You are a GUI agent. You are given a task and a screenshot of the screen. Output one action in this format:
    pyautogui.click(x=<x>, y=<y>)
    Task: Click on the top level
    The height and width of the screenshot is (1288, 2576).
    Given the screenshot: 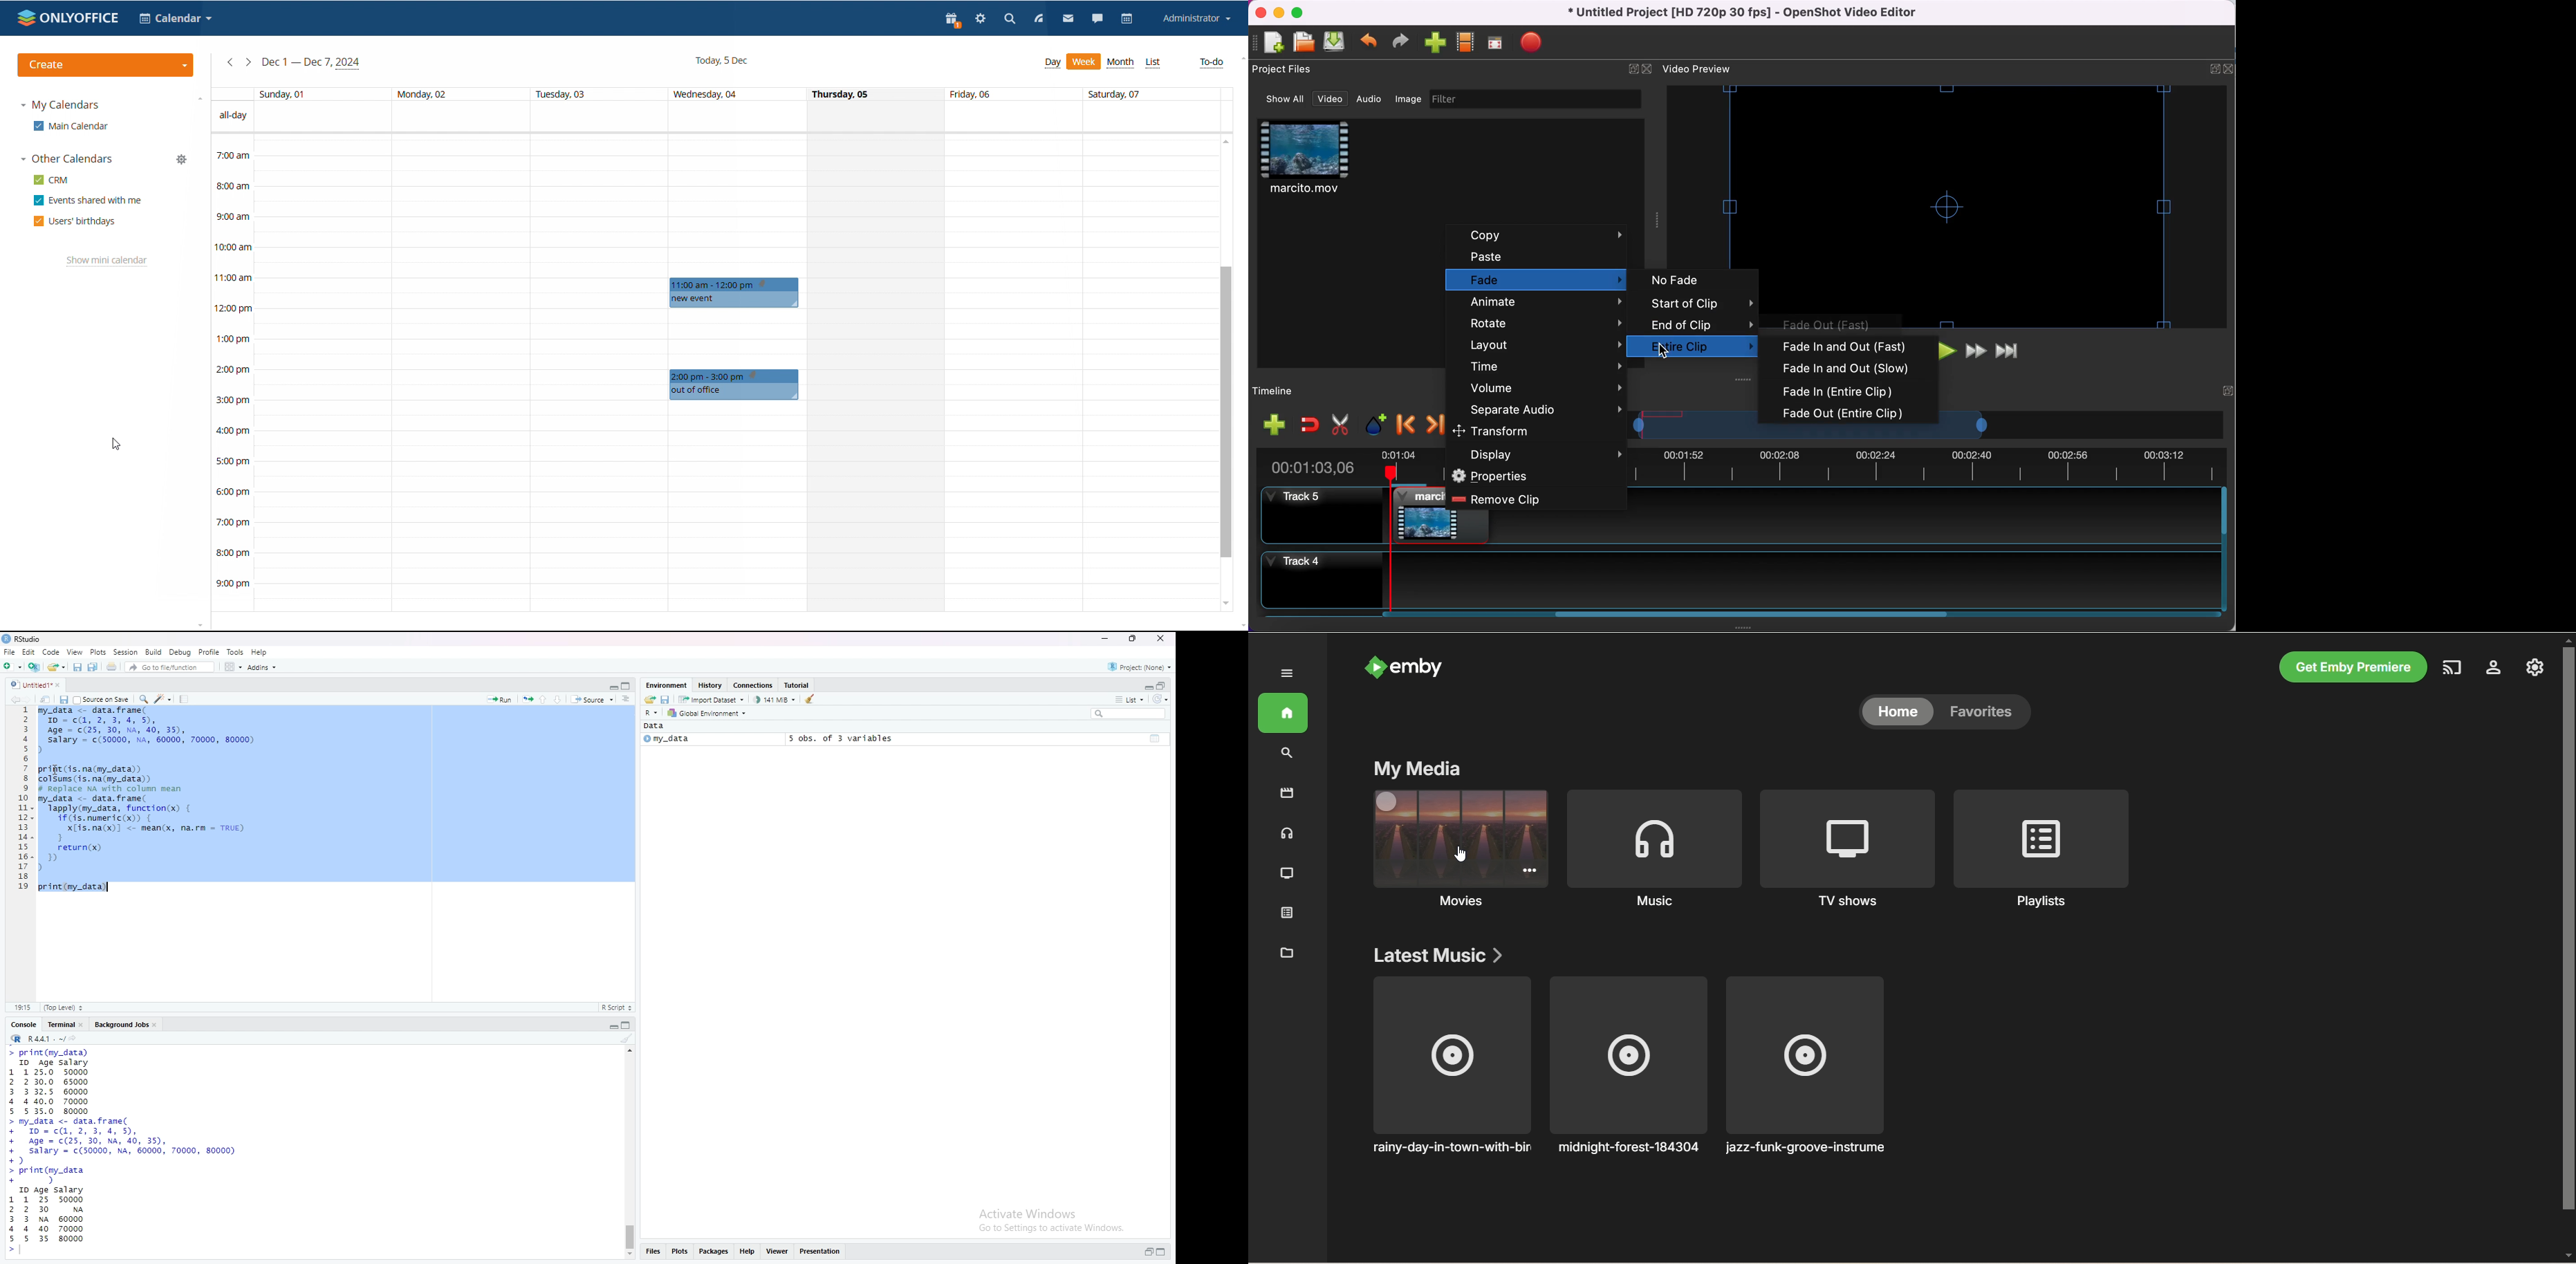 What is the action you would take?
    pyautogui.click(x=67, y=1006)
    